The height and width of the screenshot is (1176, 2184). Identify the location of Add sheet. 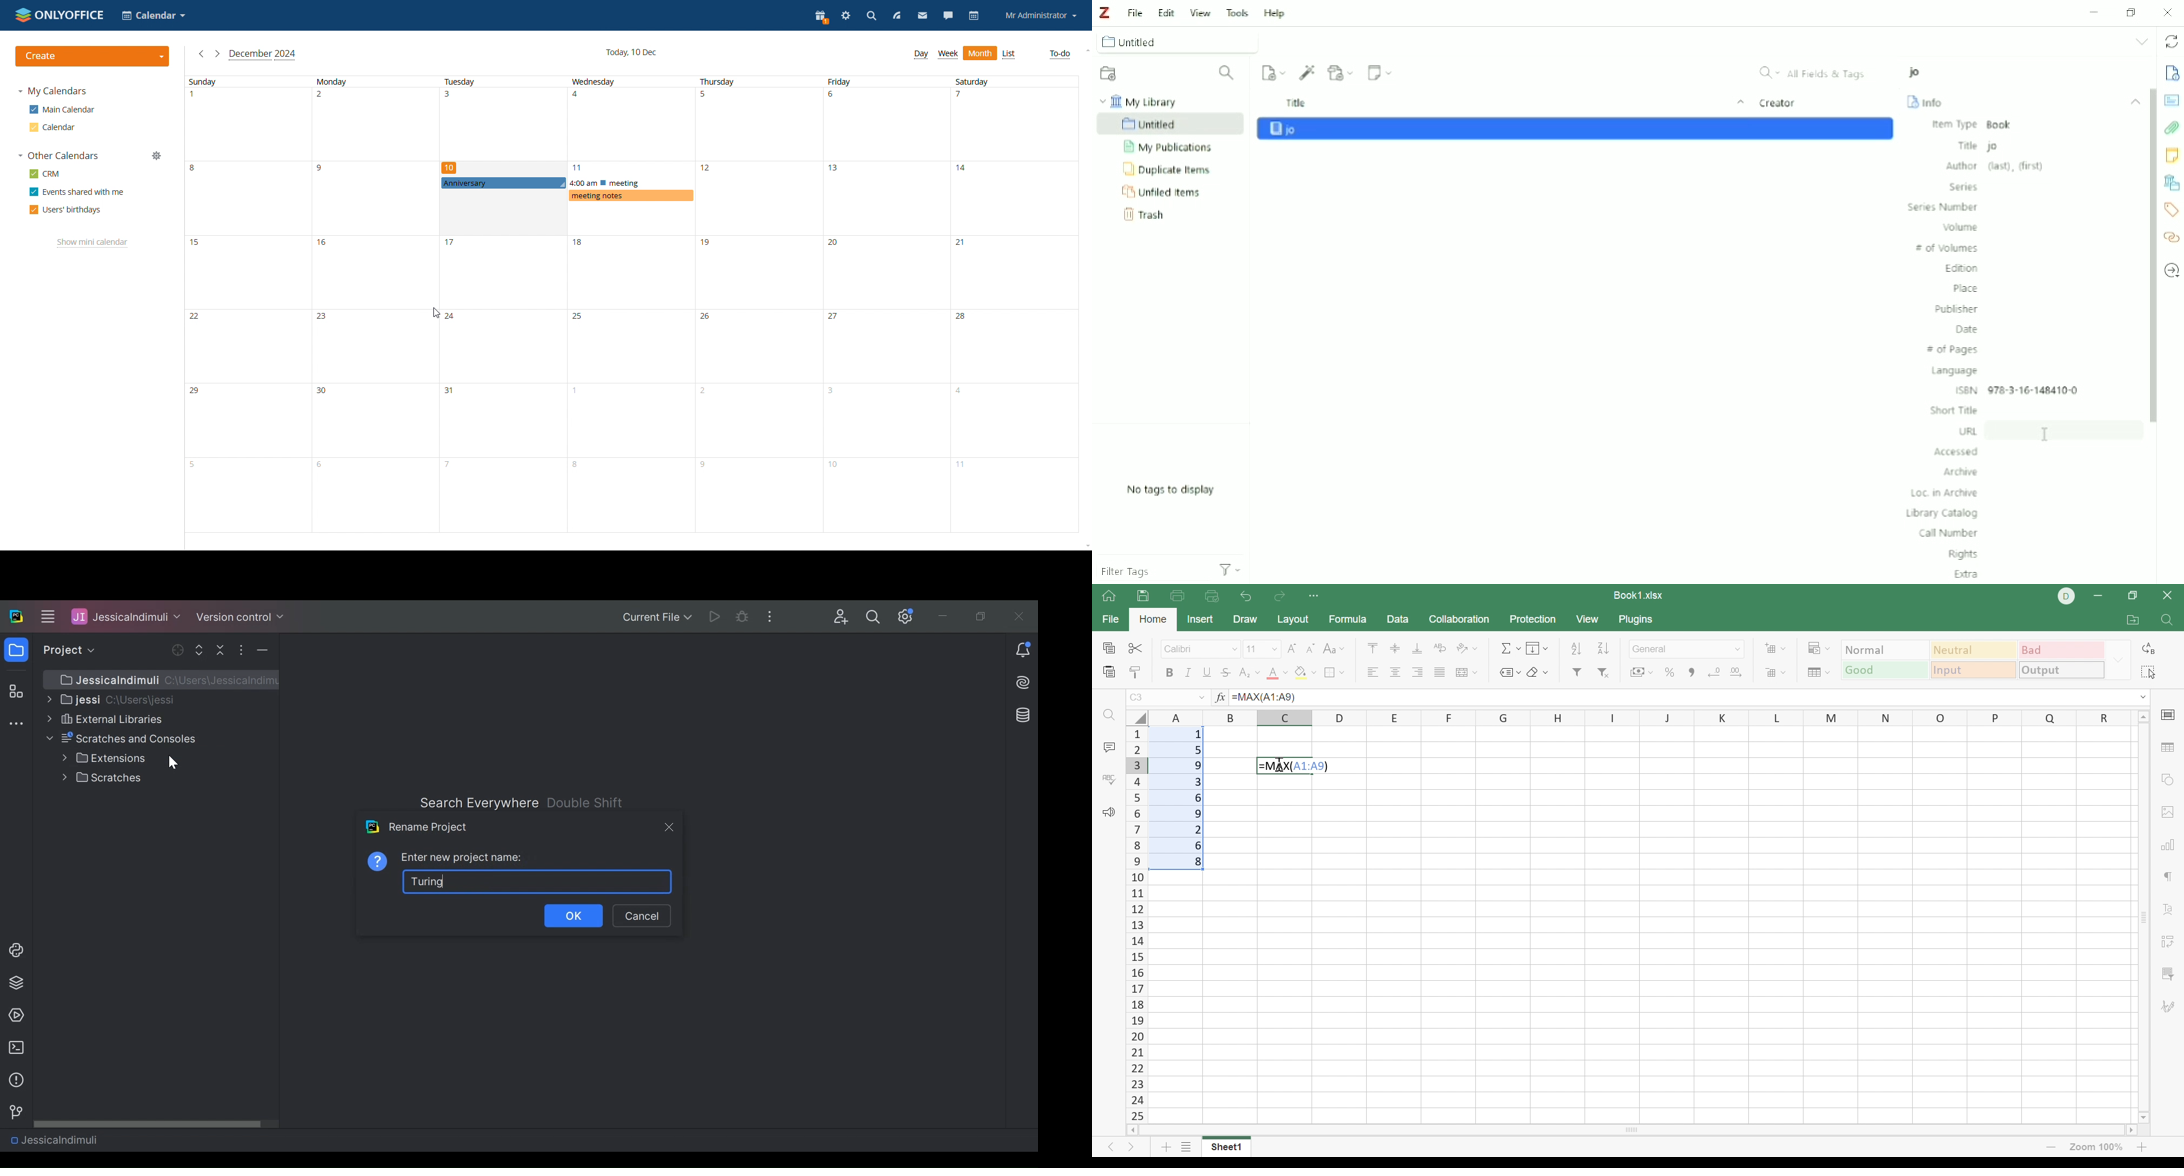
(1165, 1149).